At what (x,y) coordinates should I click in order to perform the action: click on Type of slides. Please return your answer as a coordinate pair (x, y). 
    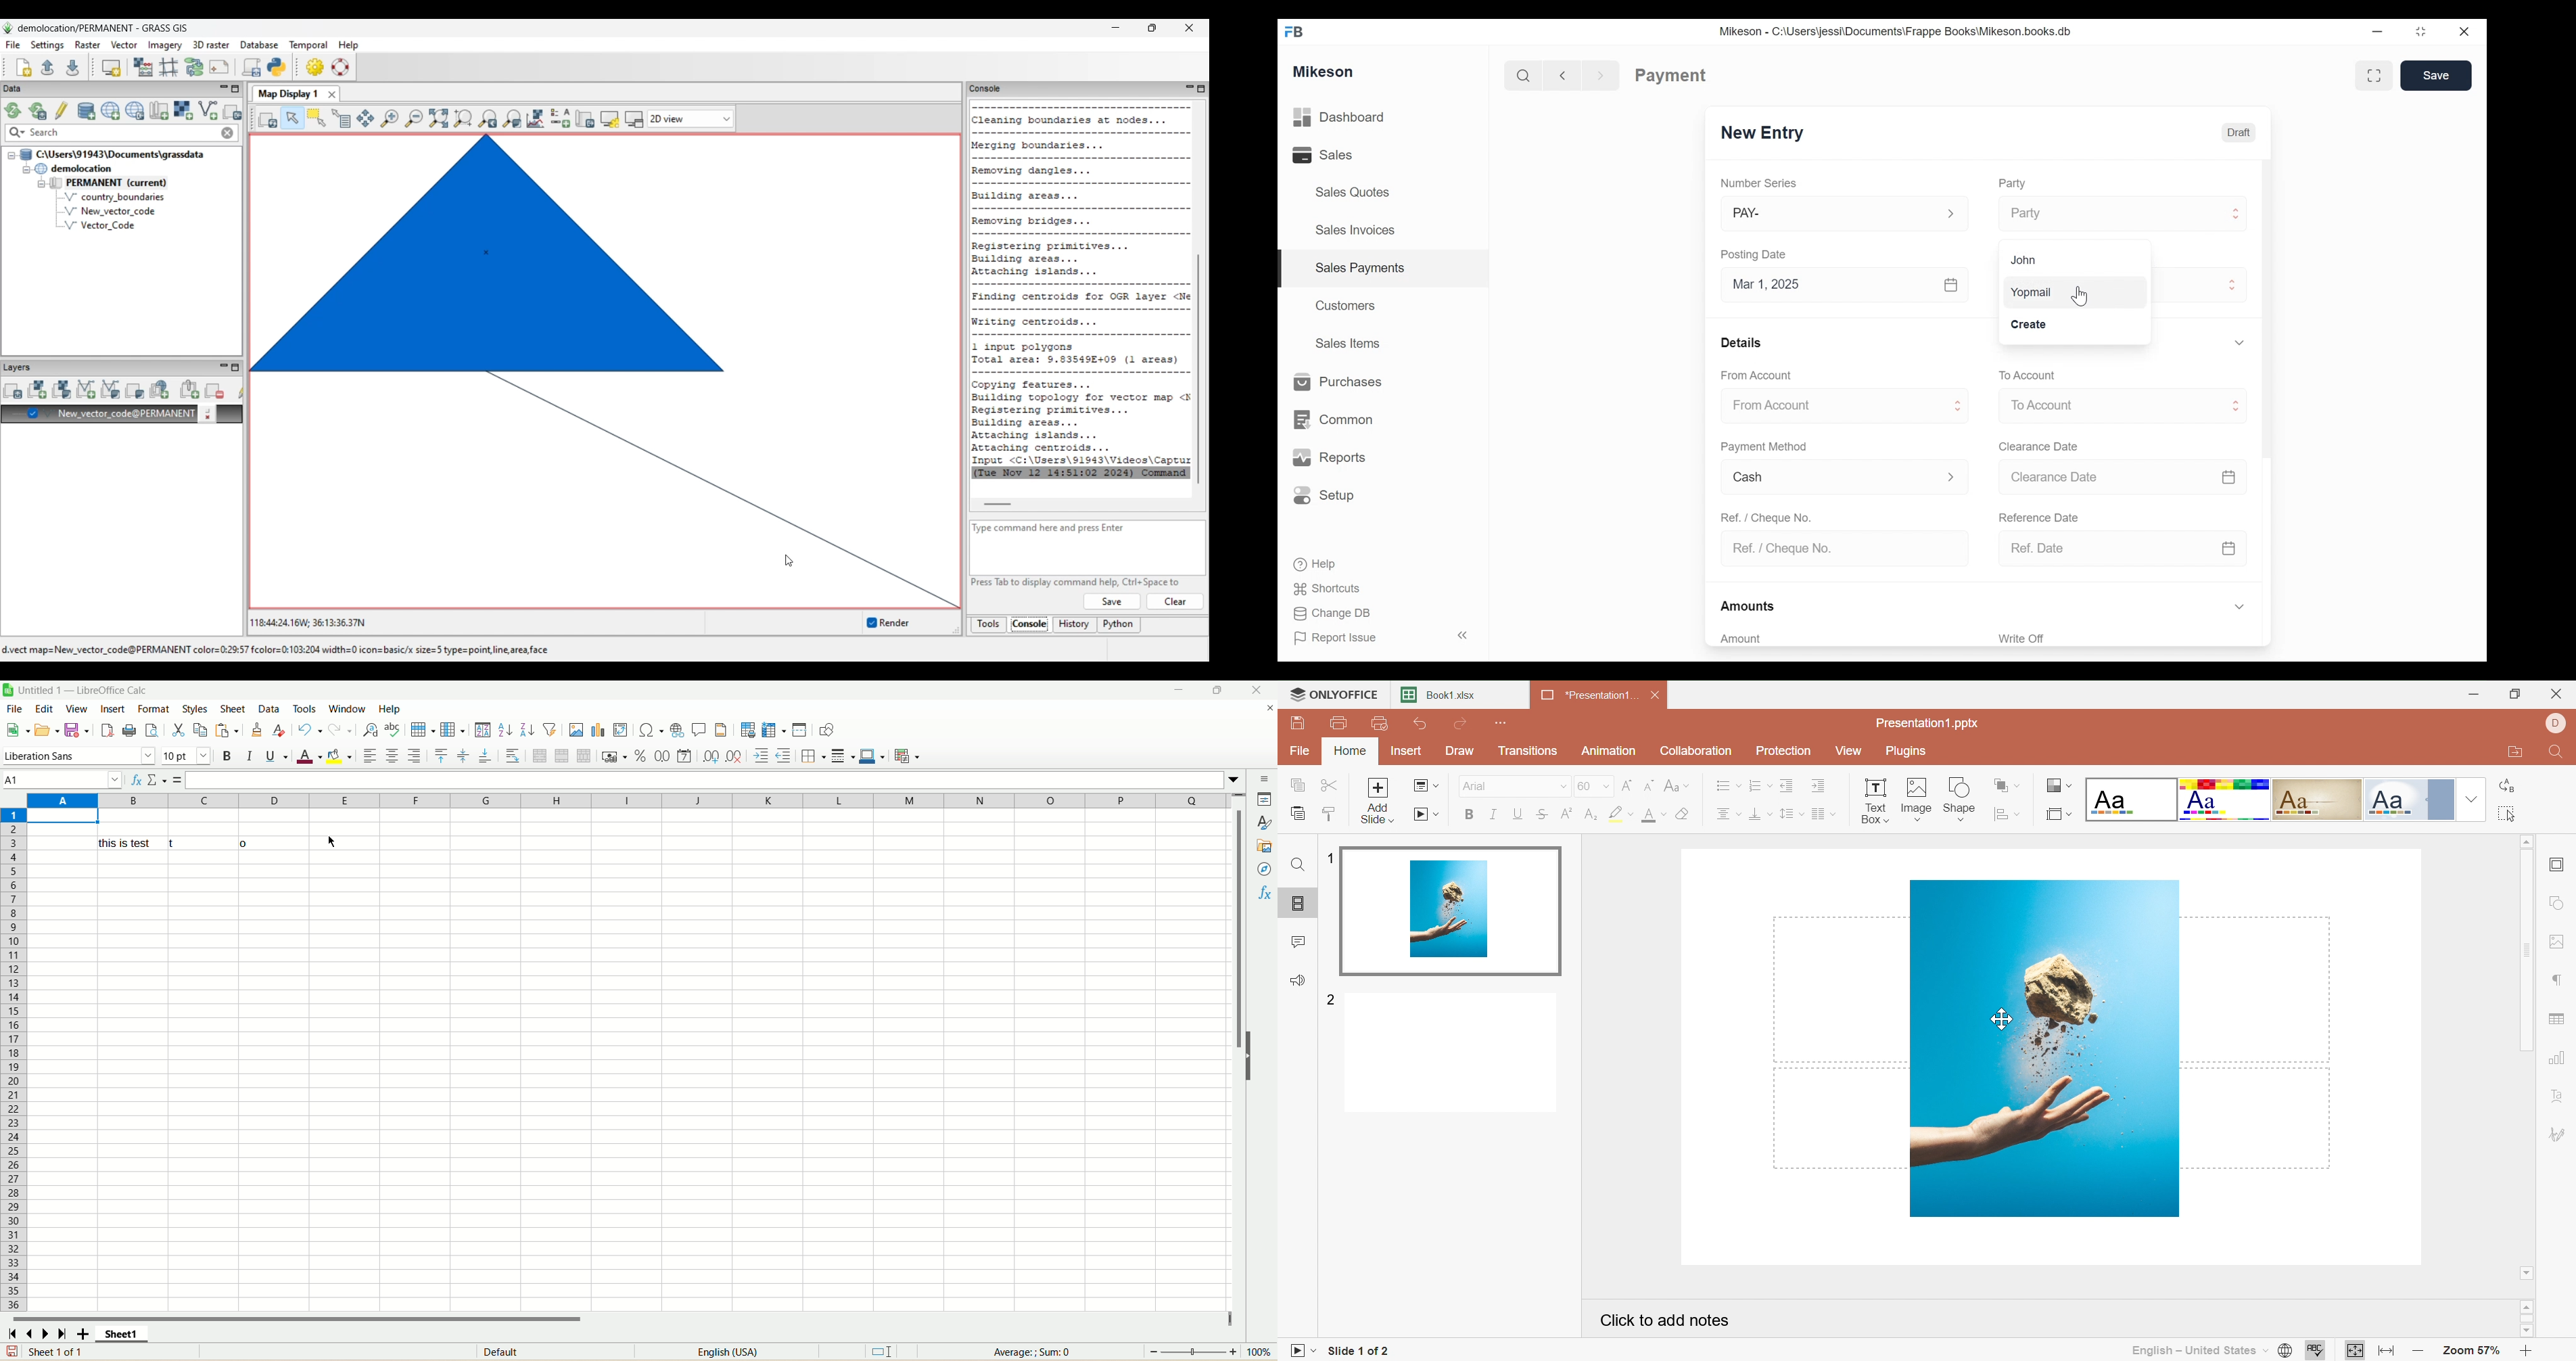
    Looking at the image, I should click on (2267, 799).